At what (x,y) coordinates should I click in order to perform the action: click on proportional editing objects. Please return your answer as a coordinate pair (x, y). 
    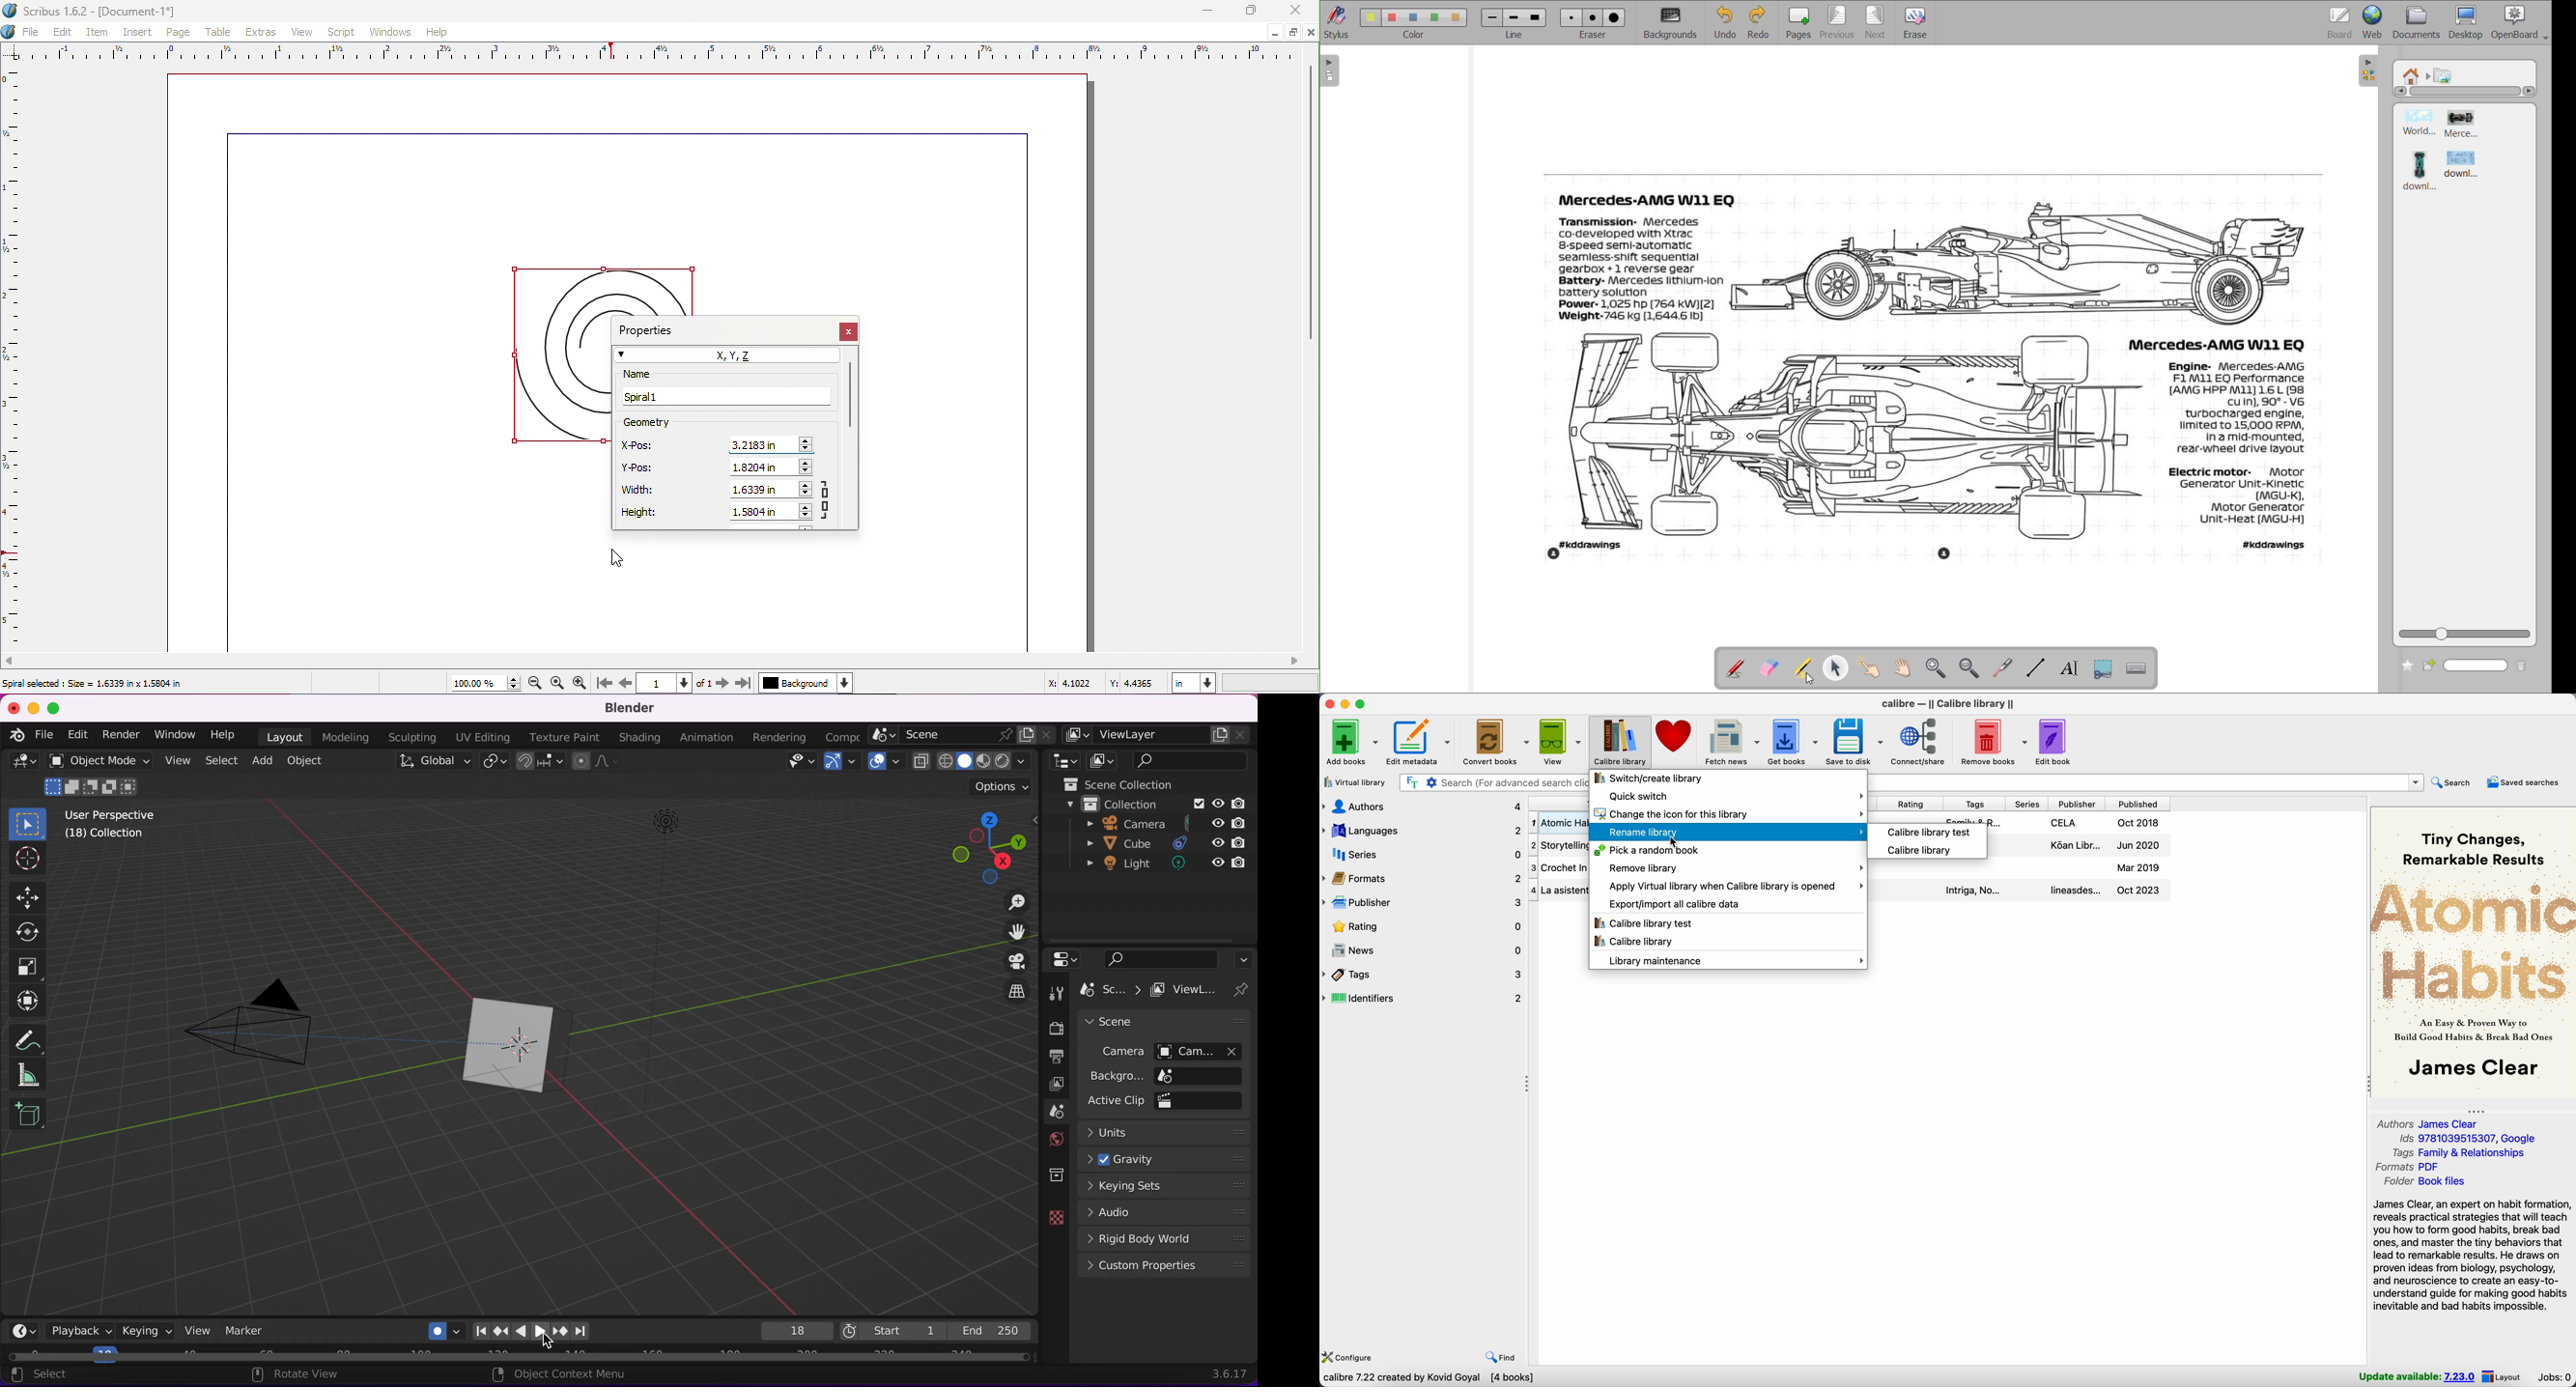
    Looking at the image, I should click on (597, 764).